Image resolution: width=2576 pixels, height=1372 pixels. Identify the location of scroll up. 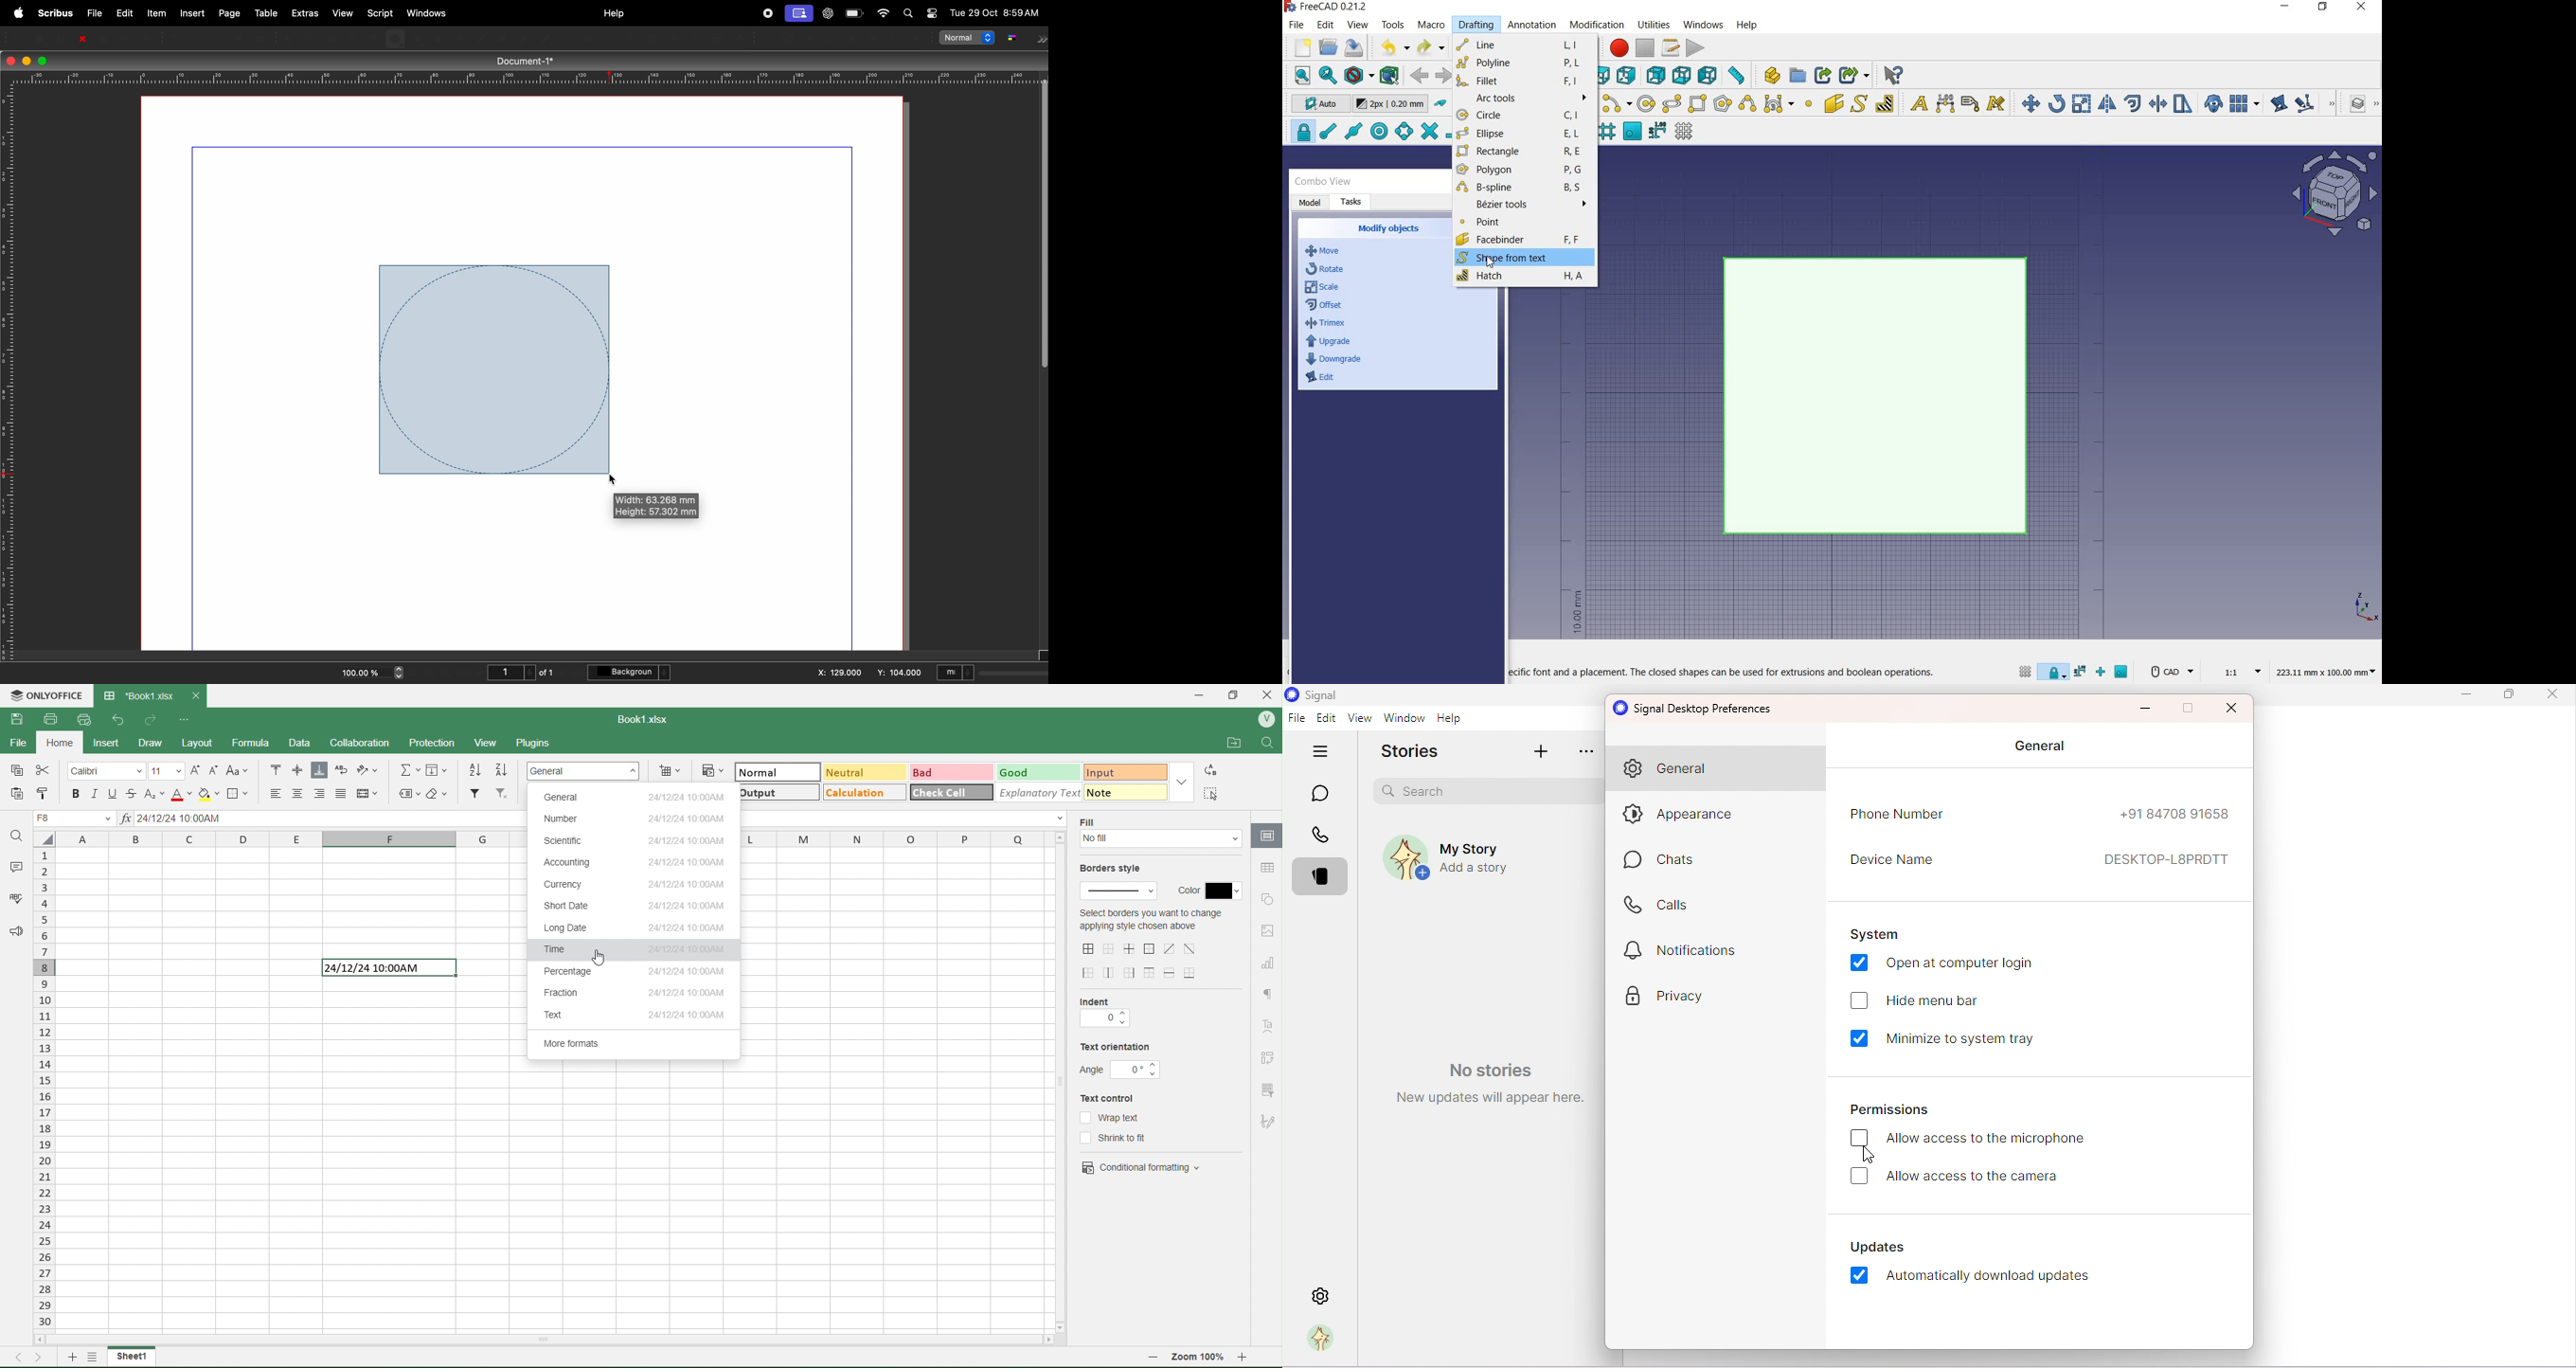
(1059, 837).